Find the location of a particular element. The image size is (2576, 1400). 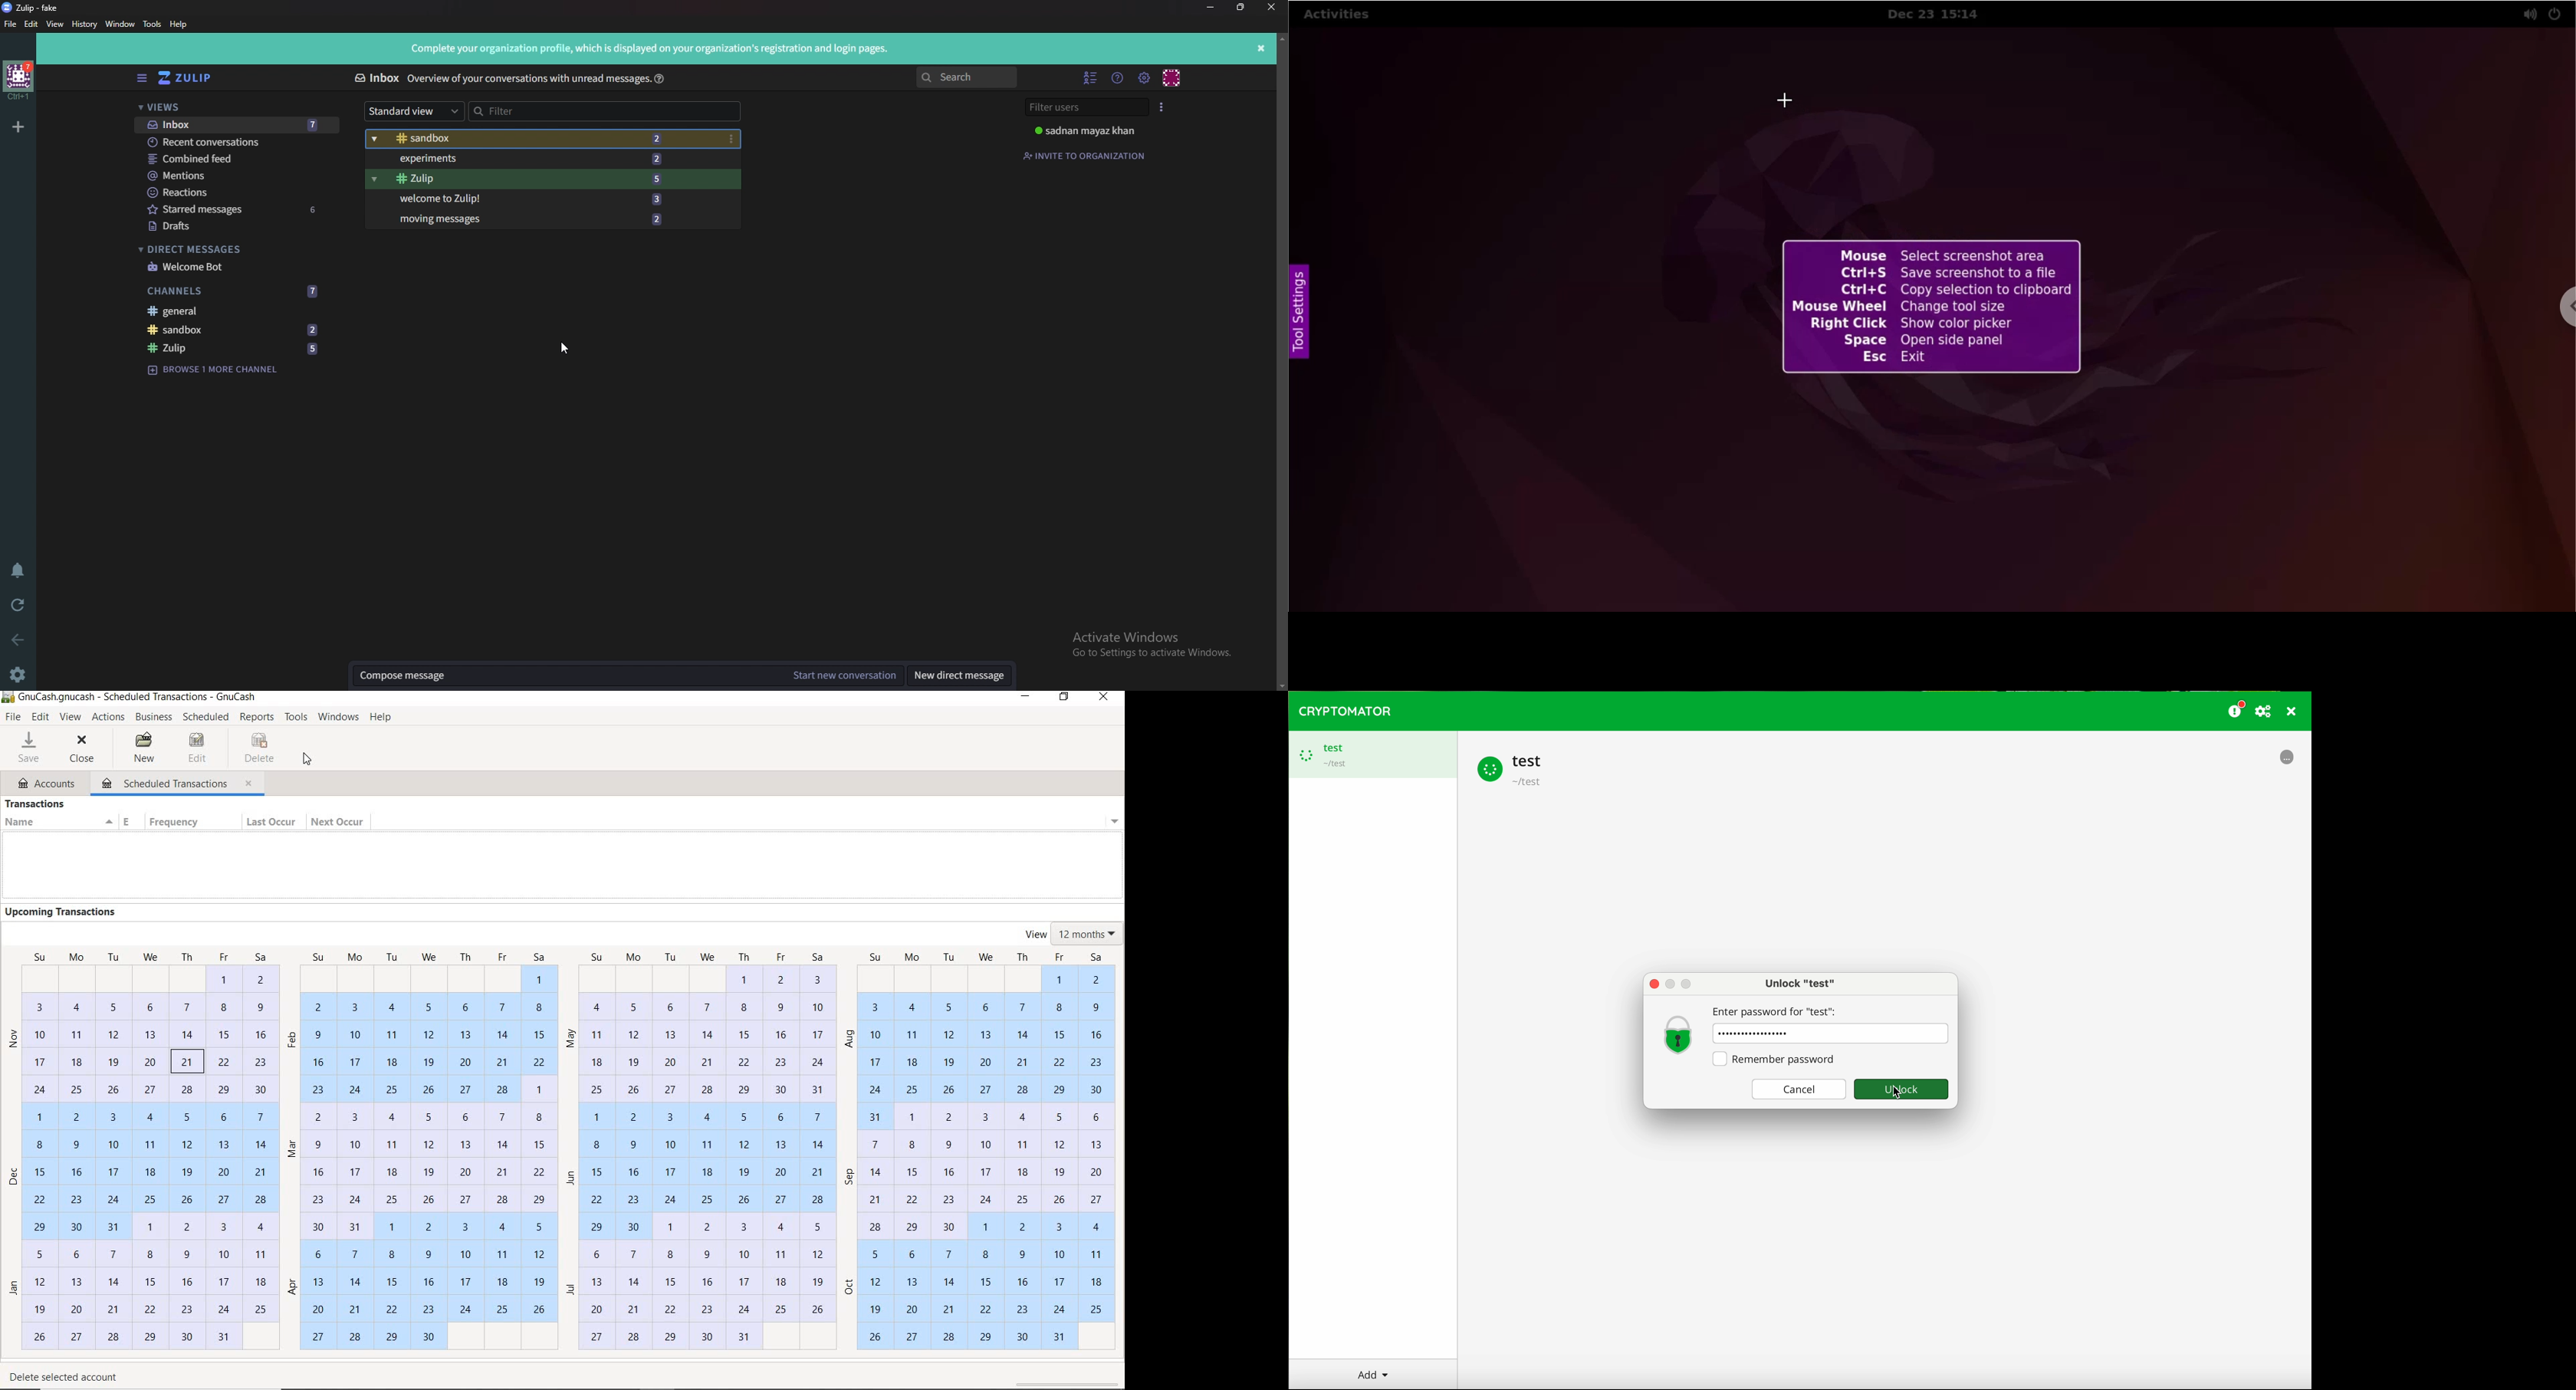

Personal menu is located at coordinates (1173, 76).